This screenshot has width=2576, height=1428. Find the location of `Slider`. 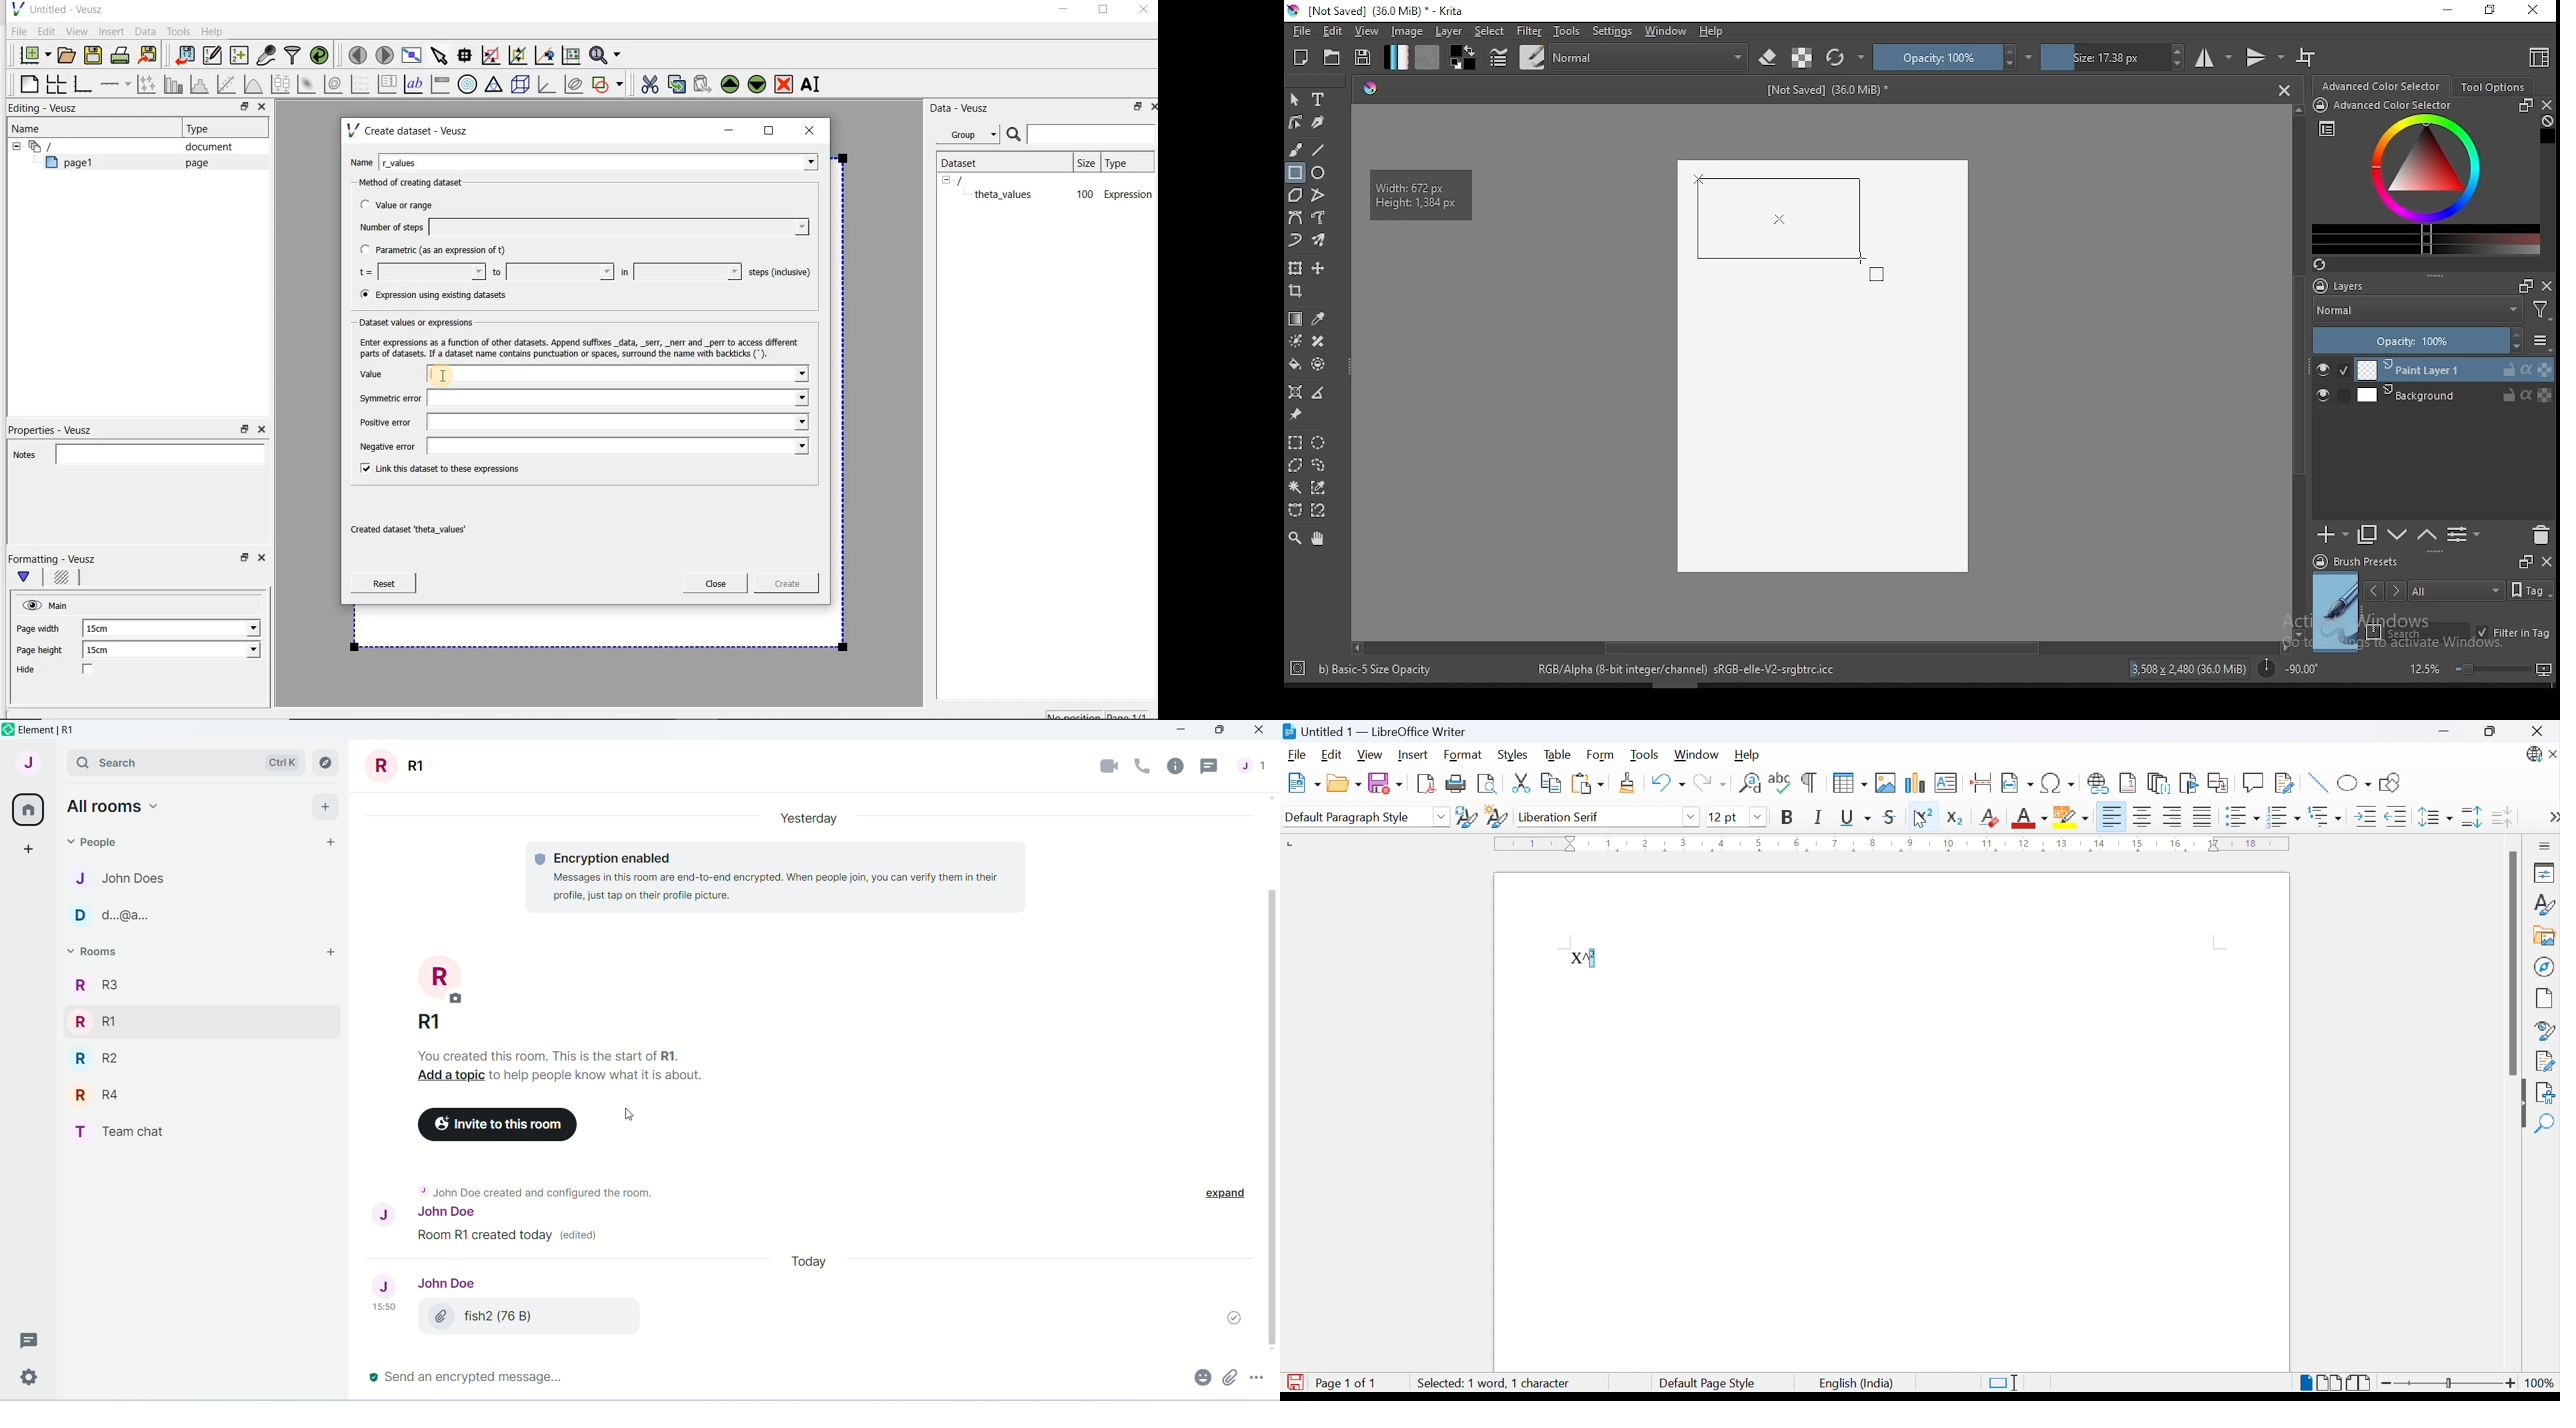

Slider is located at coordinates (2447, 1383).